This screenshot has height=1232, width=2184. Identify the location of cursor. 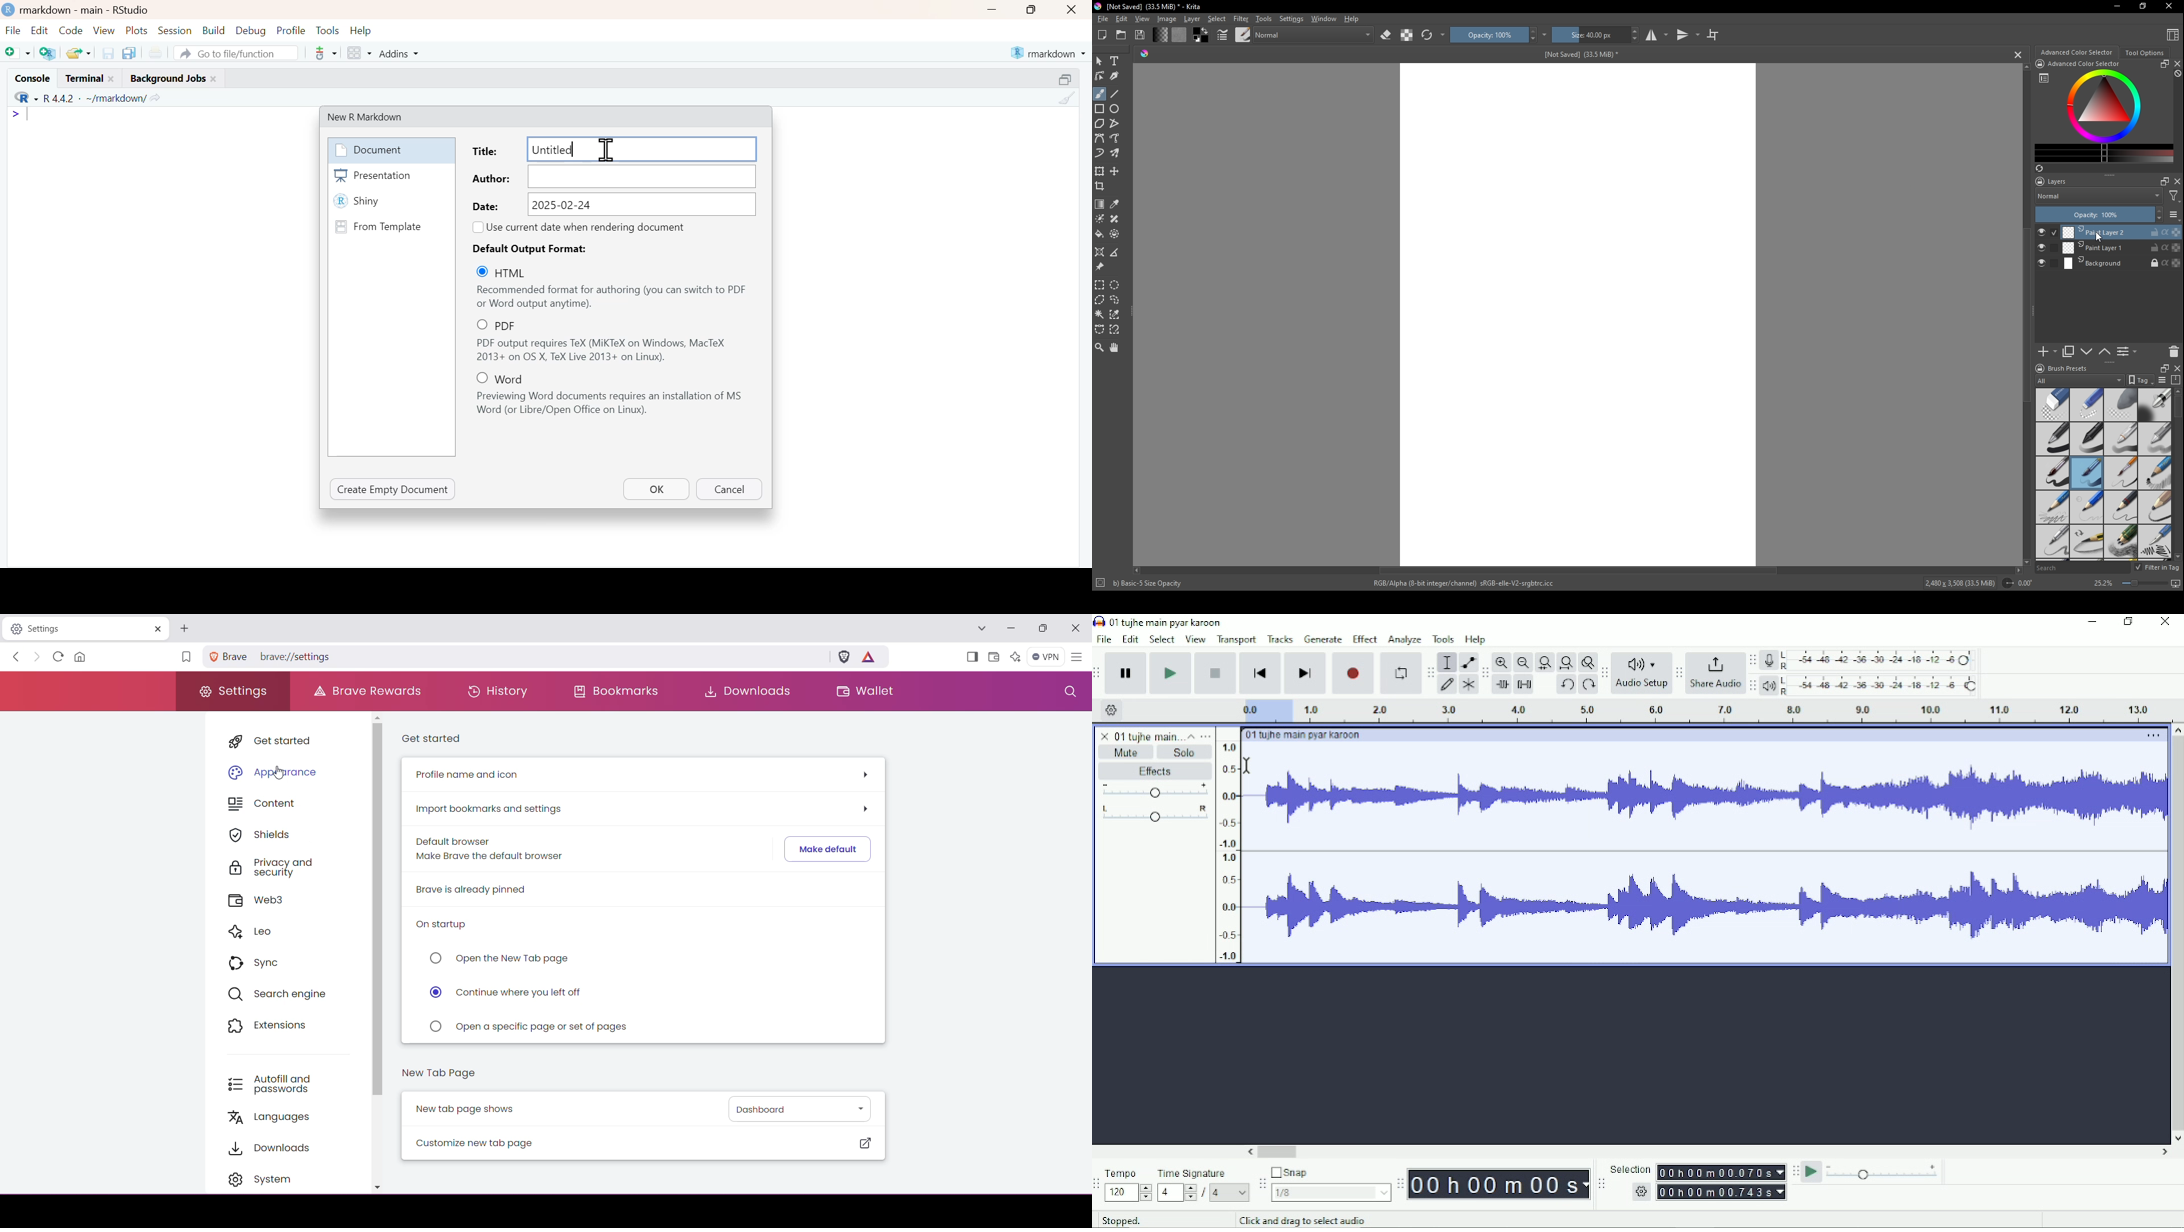
(604, 148).